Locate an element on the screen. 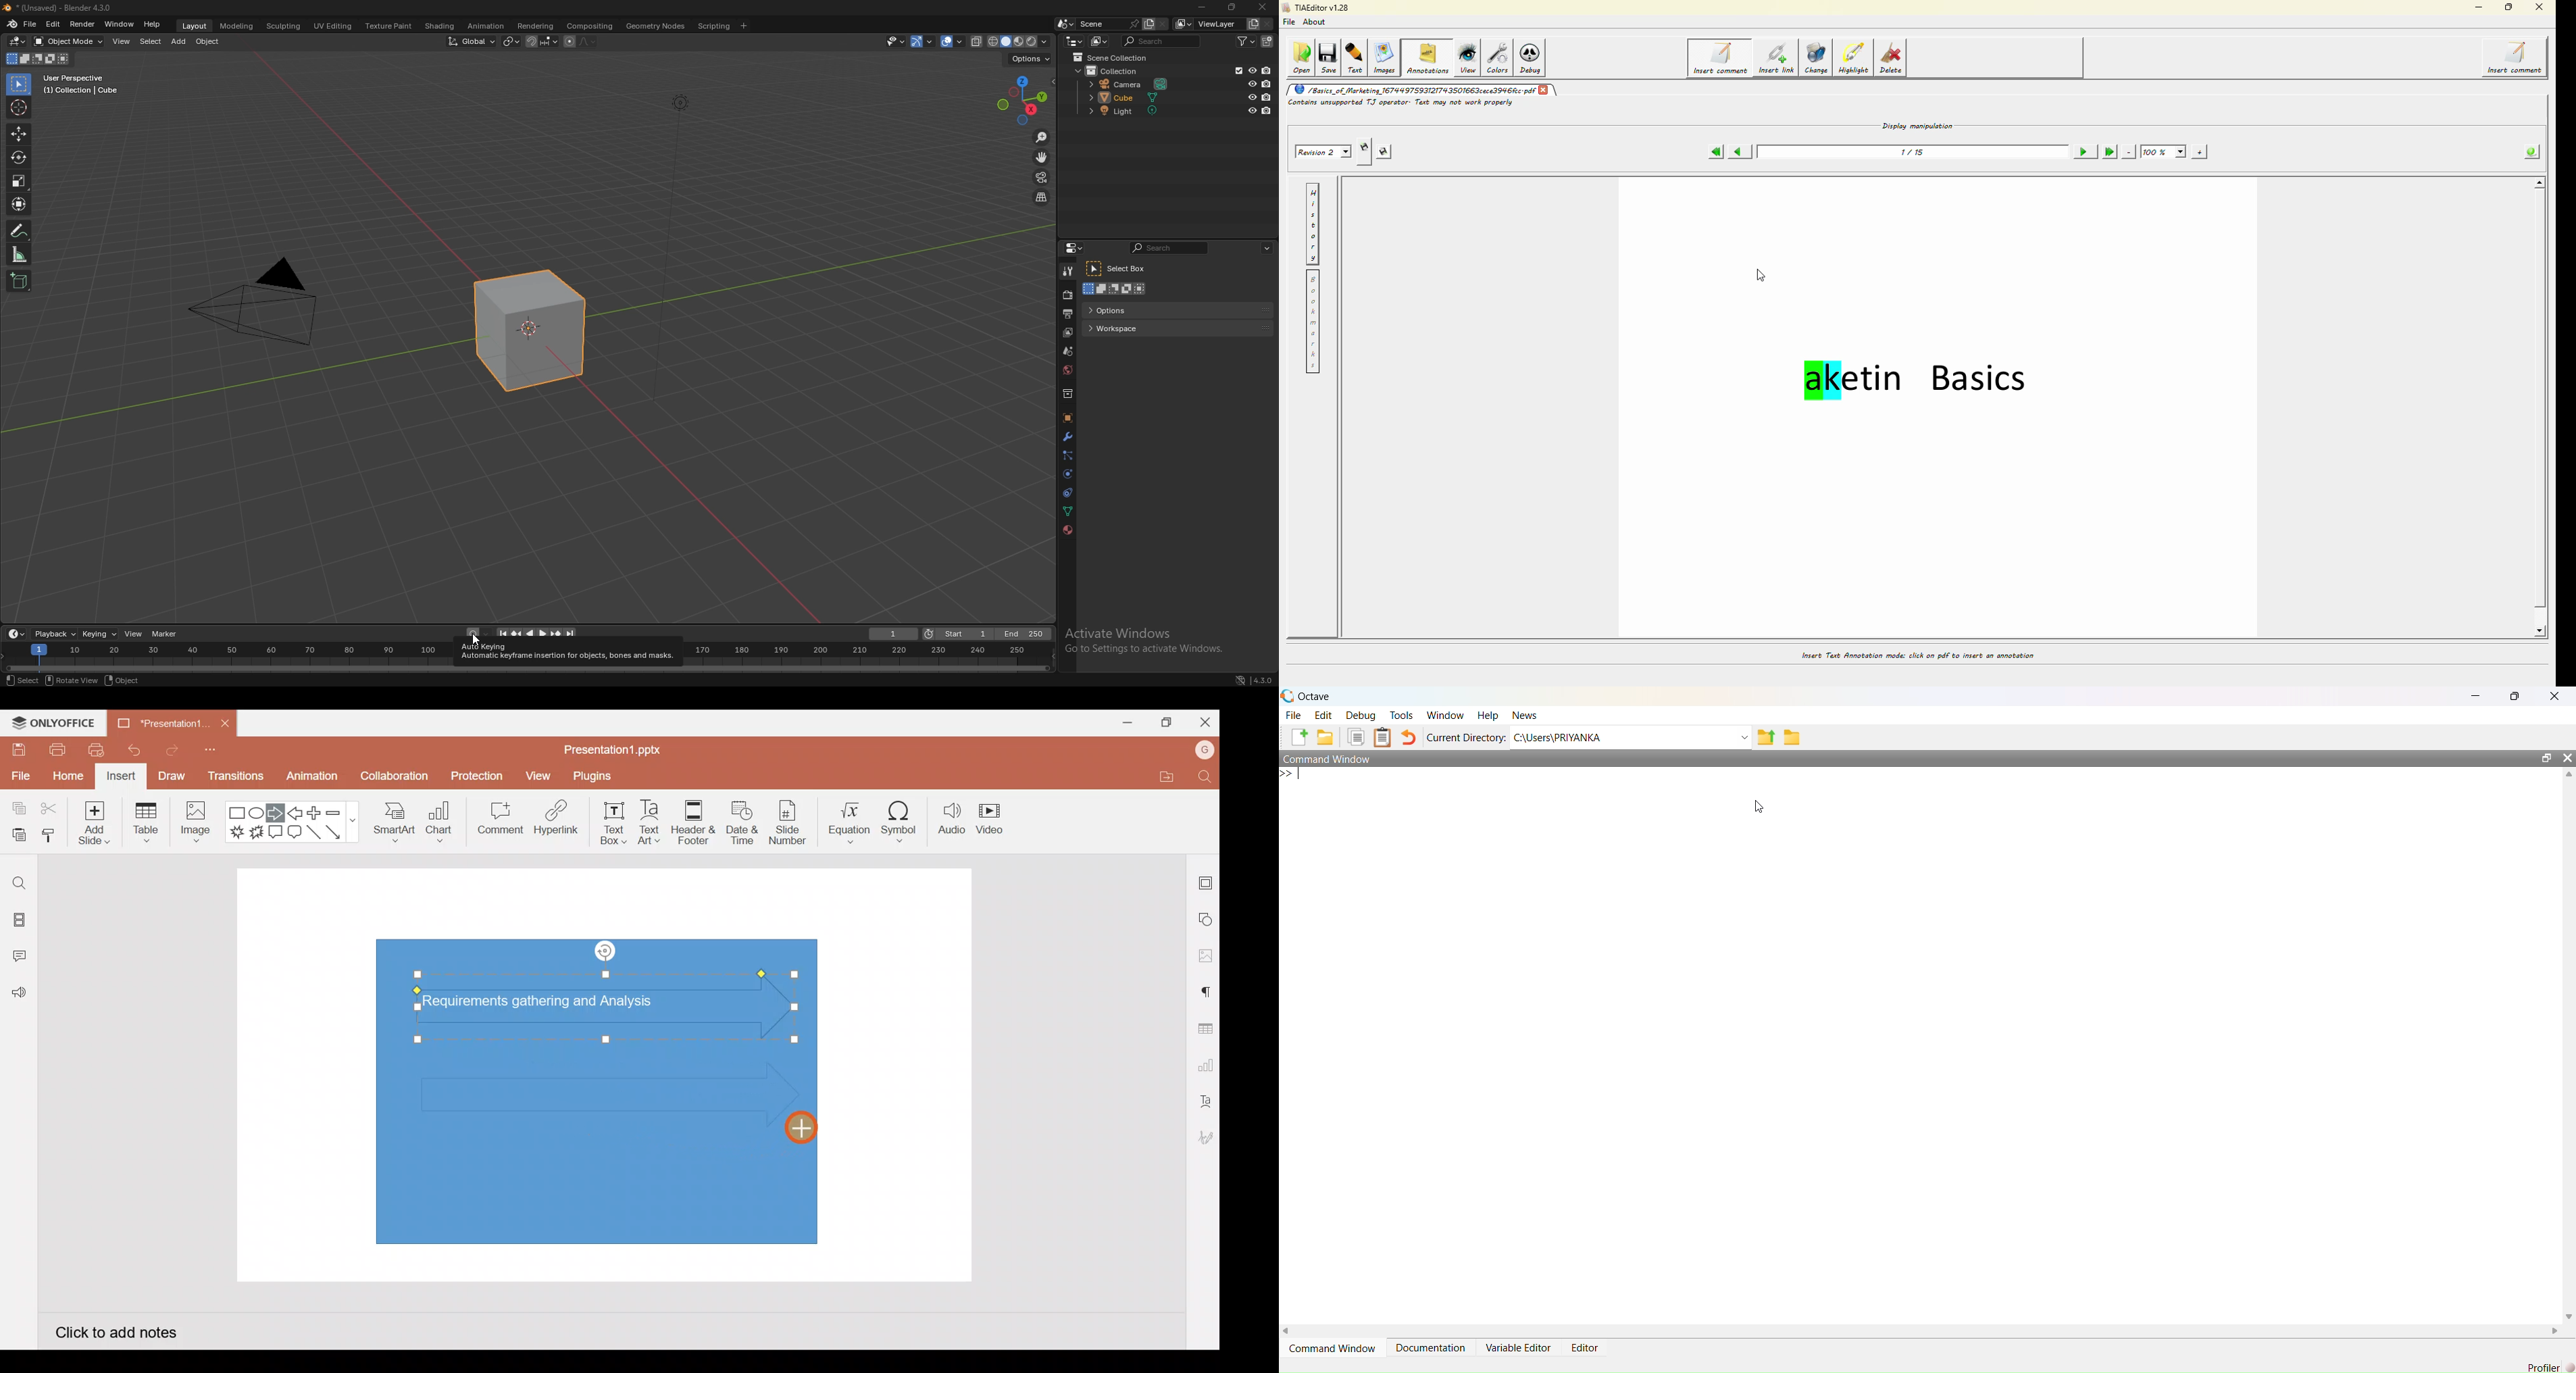 The width and height of the screenshot is (2576, 1400). Symbol is located at coordinates (900, 819).